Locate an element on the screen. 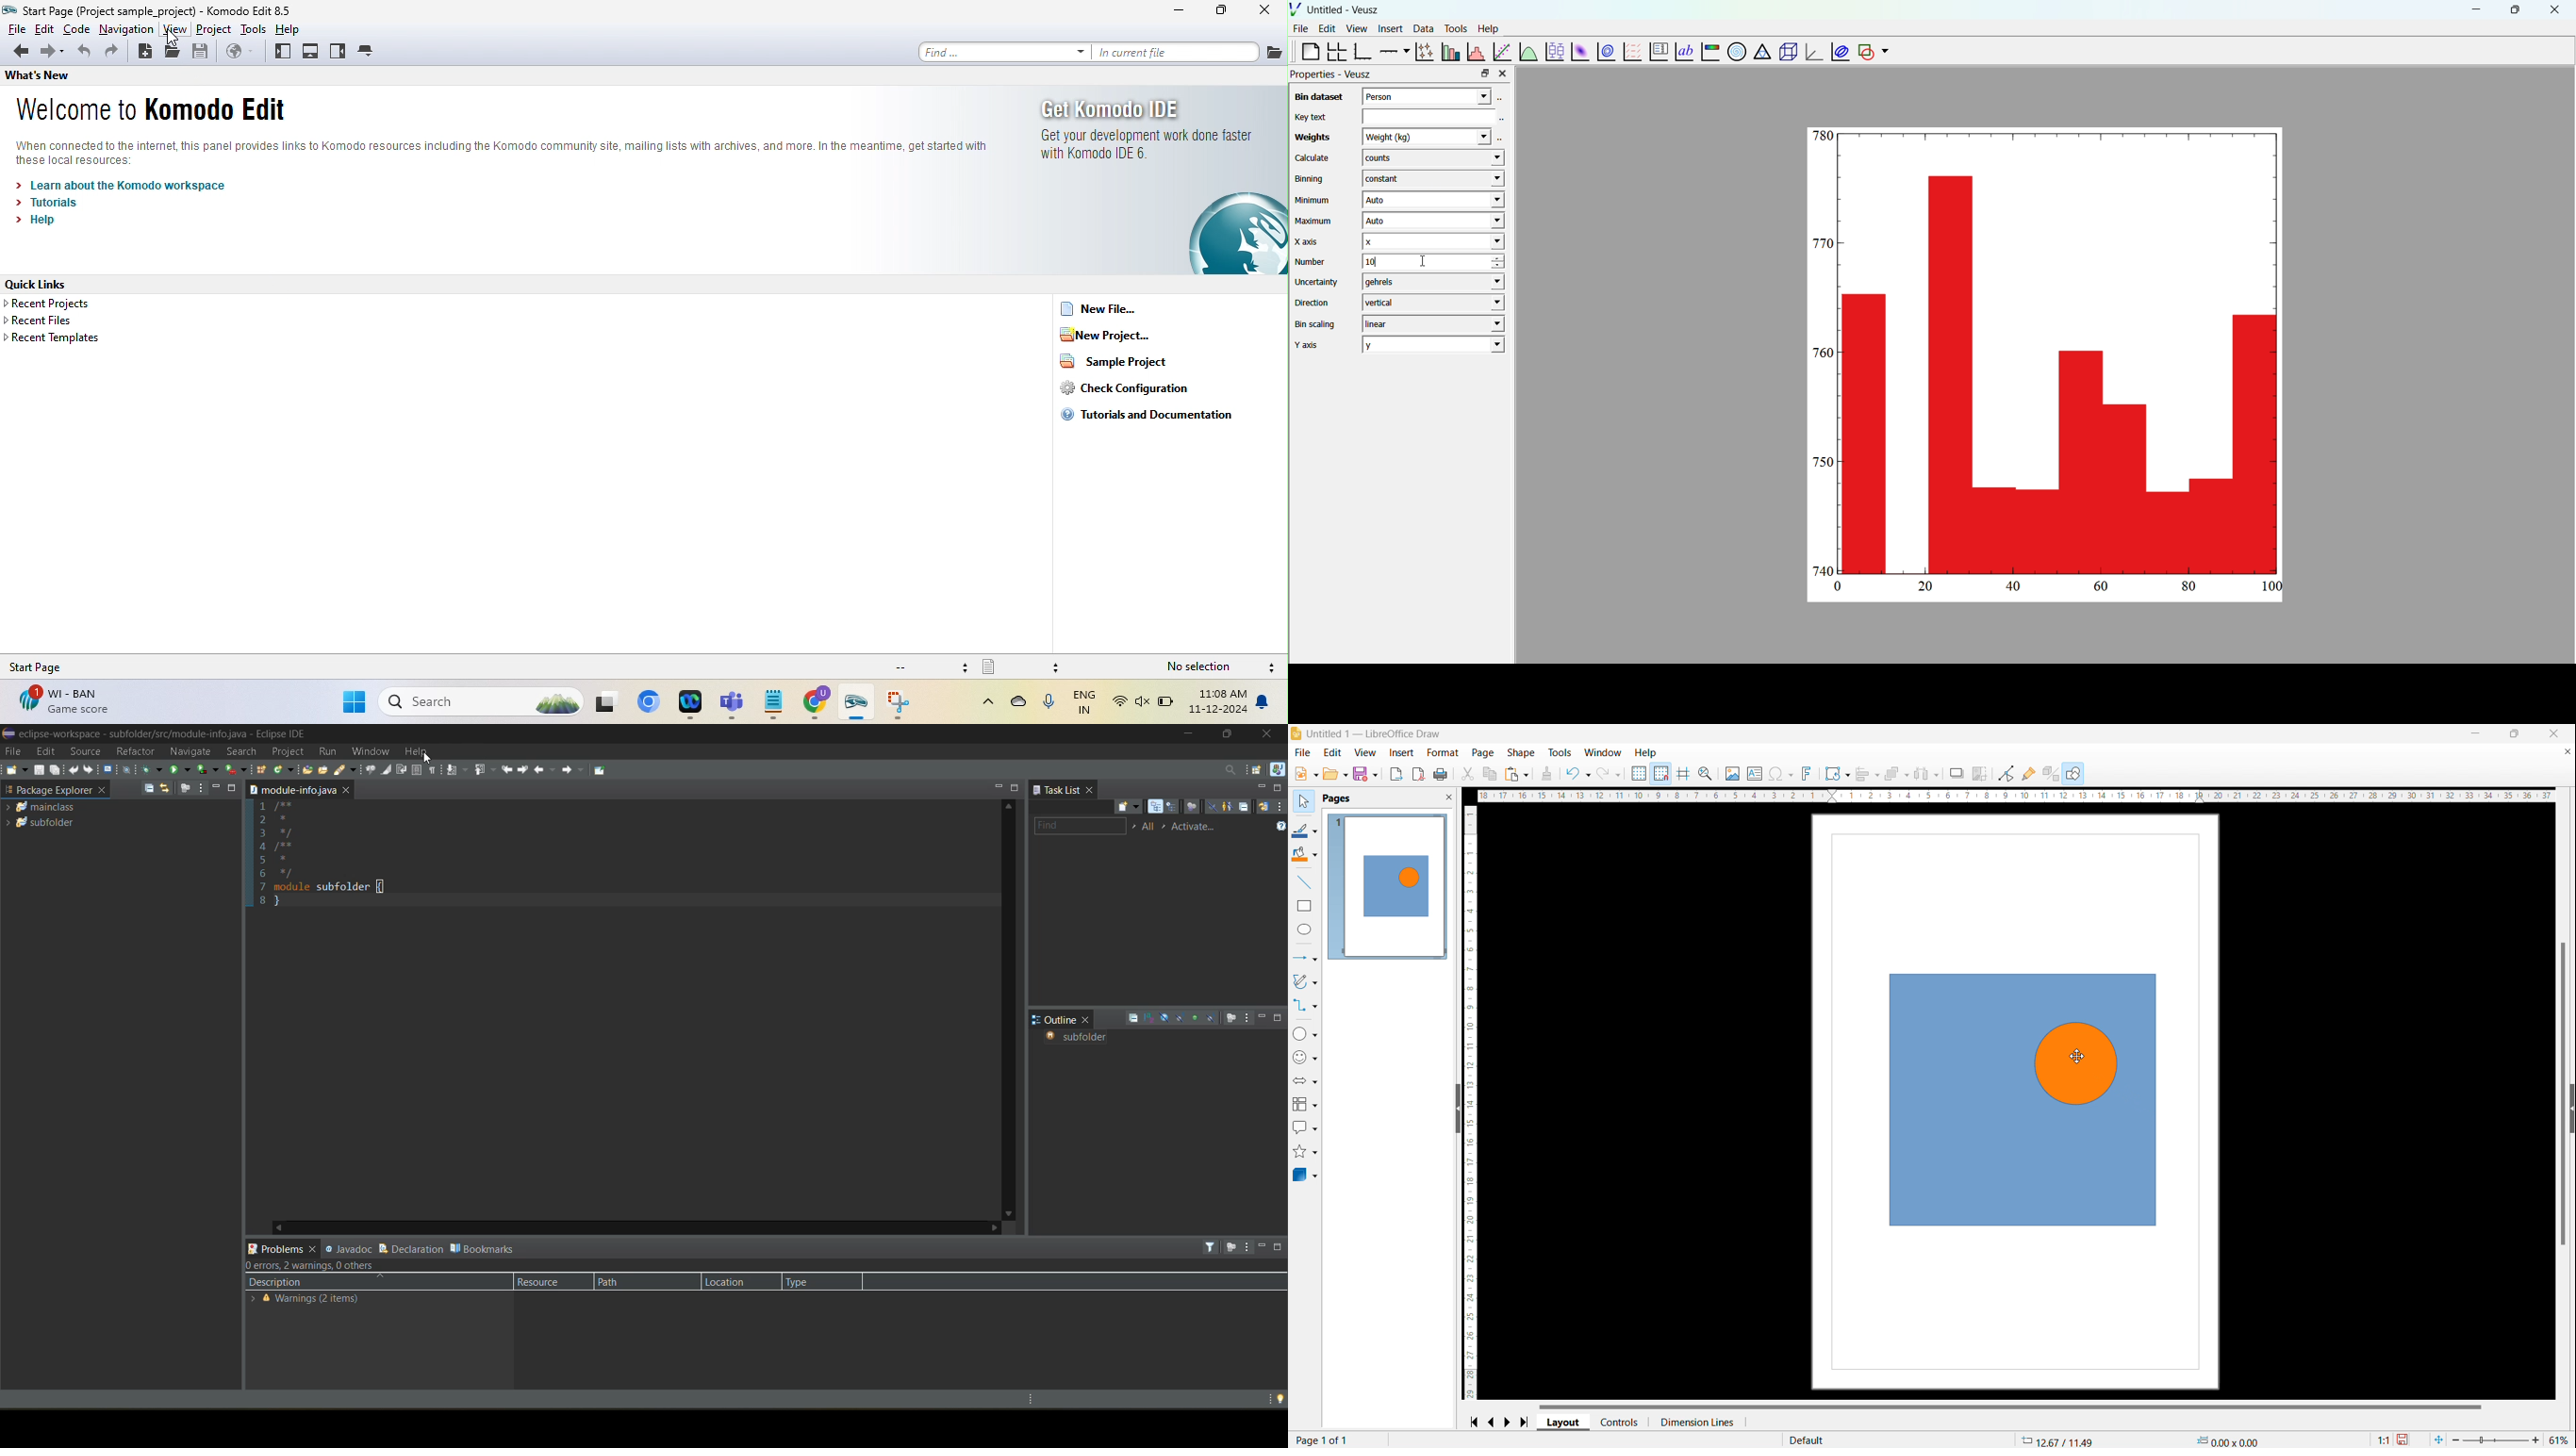  bookmarks is located at coordinates (486, 1248).